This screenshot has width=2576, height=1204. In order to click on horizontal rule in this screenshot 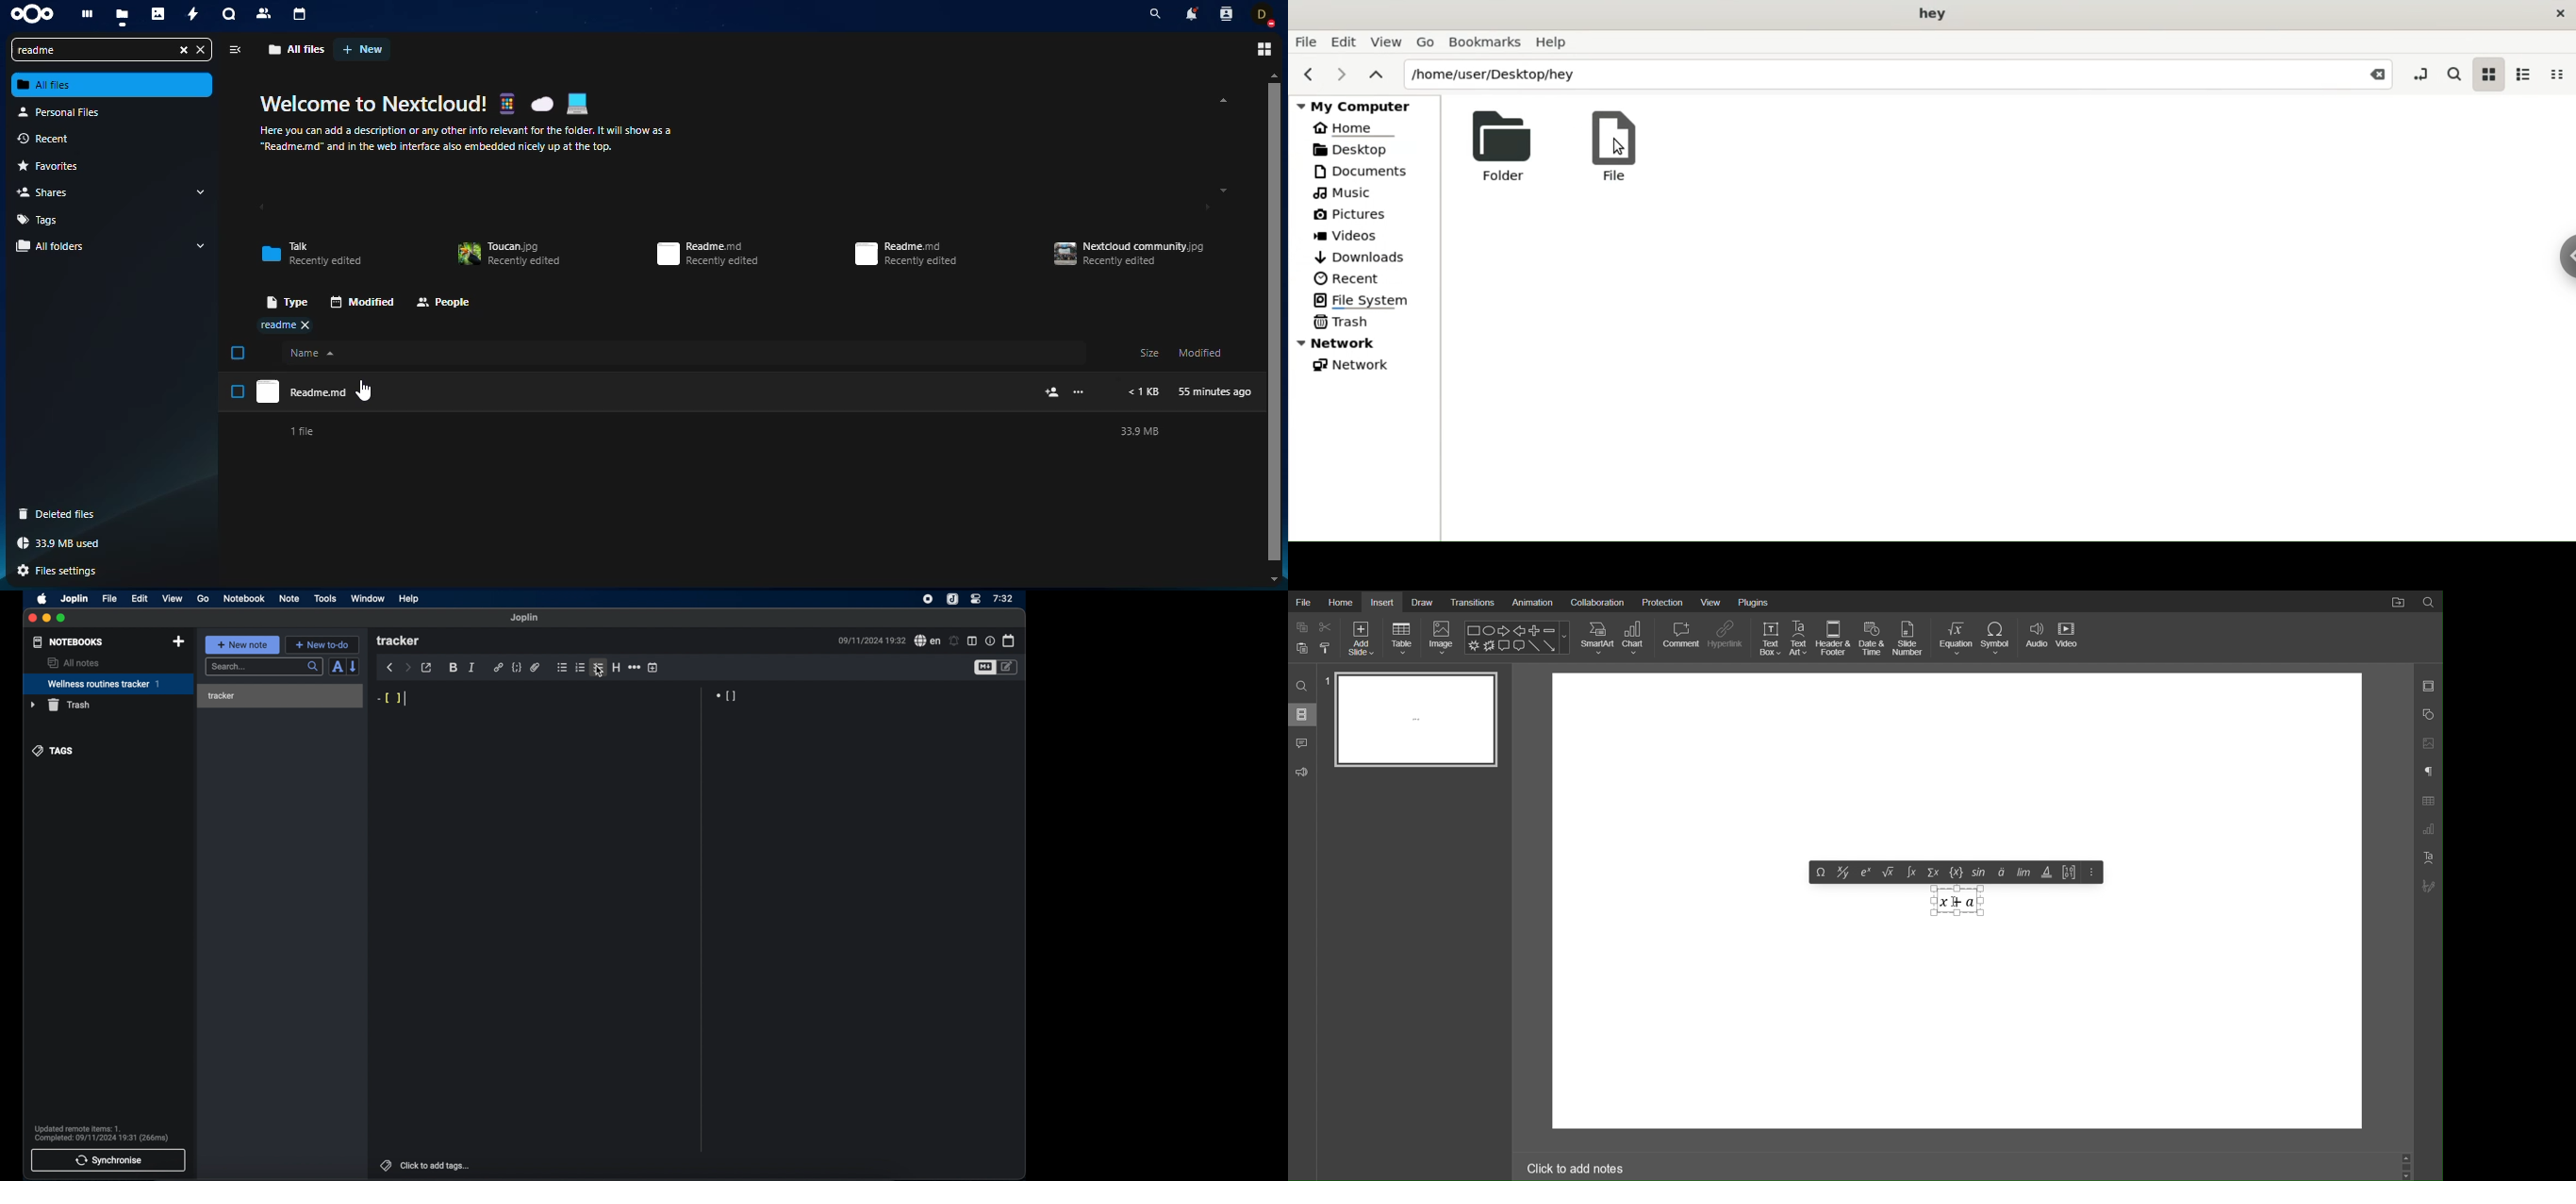, I will do `click(634, 667)`.